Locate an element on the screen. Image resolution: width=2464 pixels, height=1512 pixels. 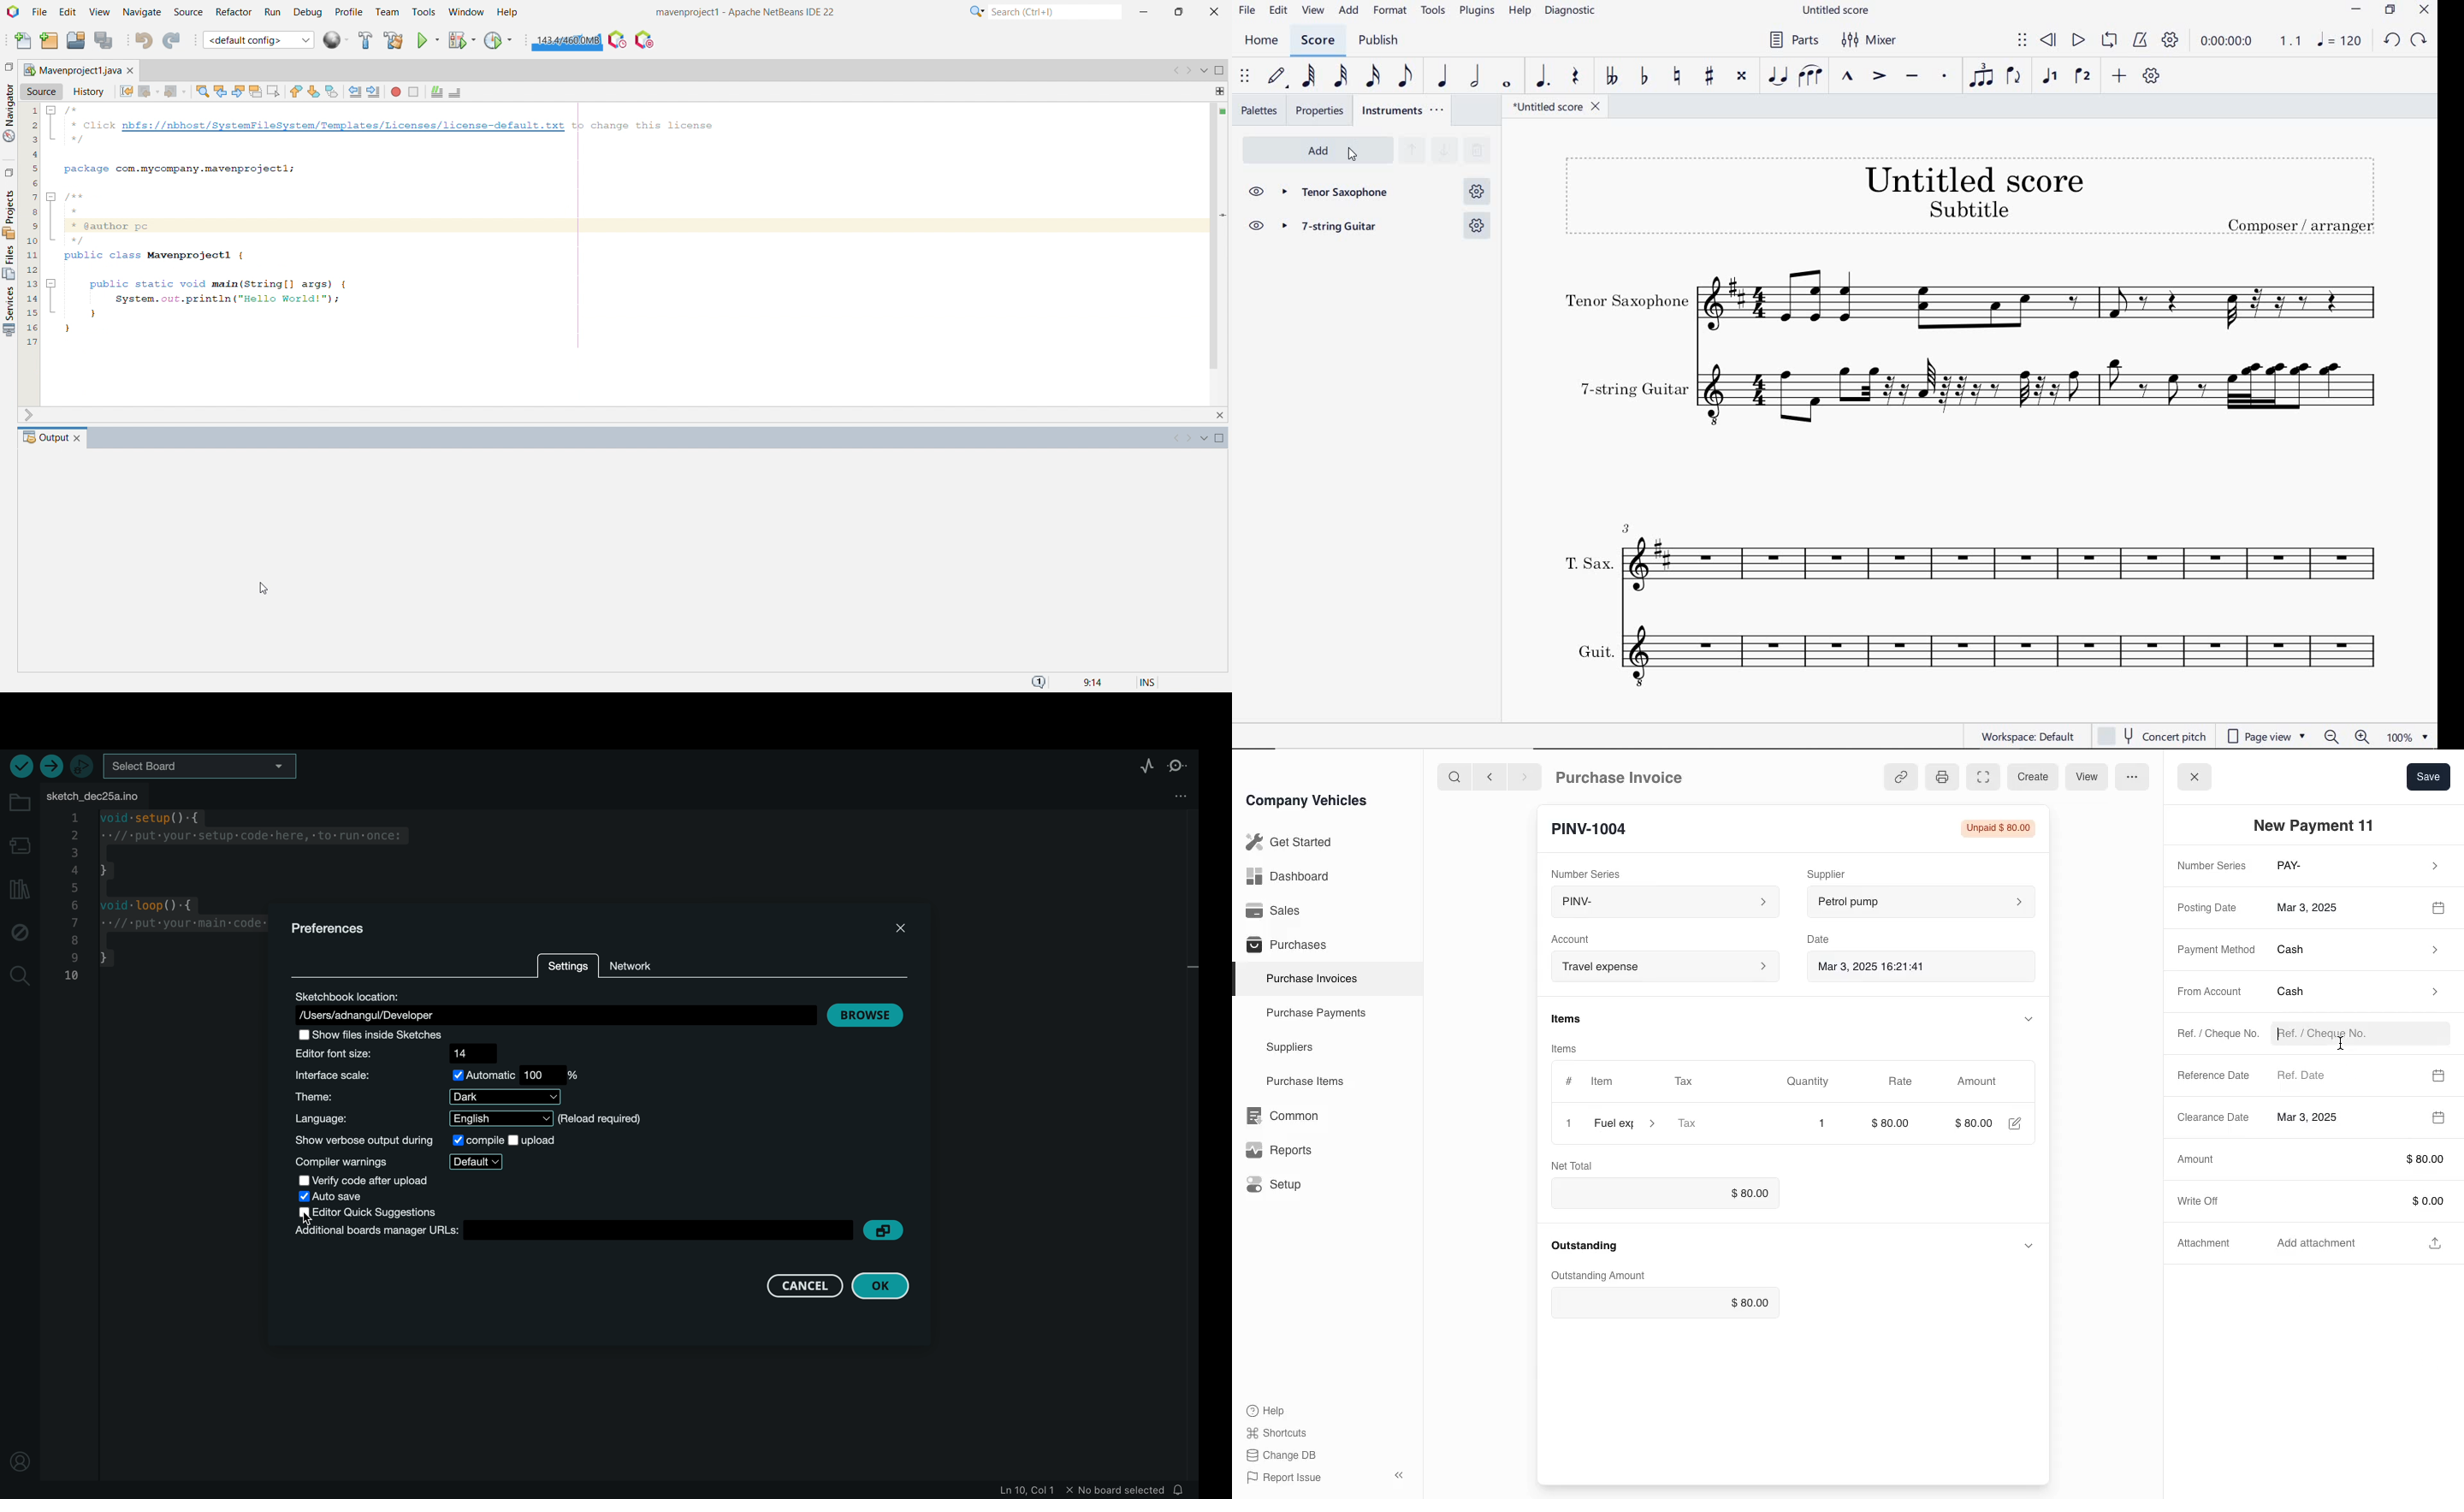
Help is located at coordinates (1270, 1410).